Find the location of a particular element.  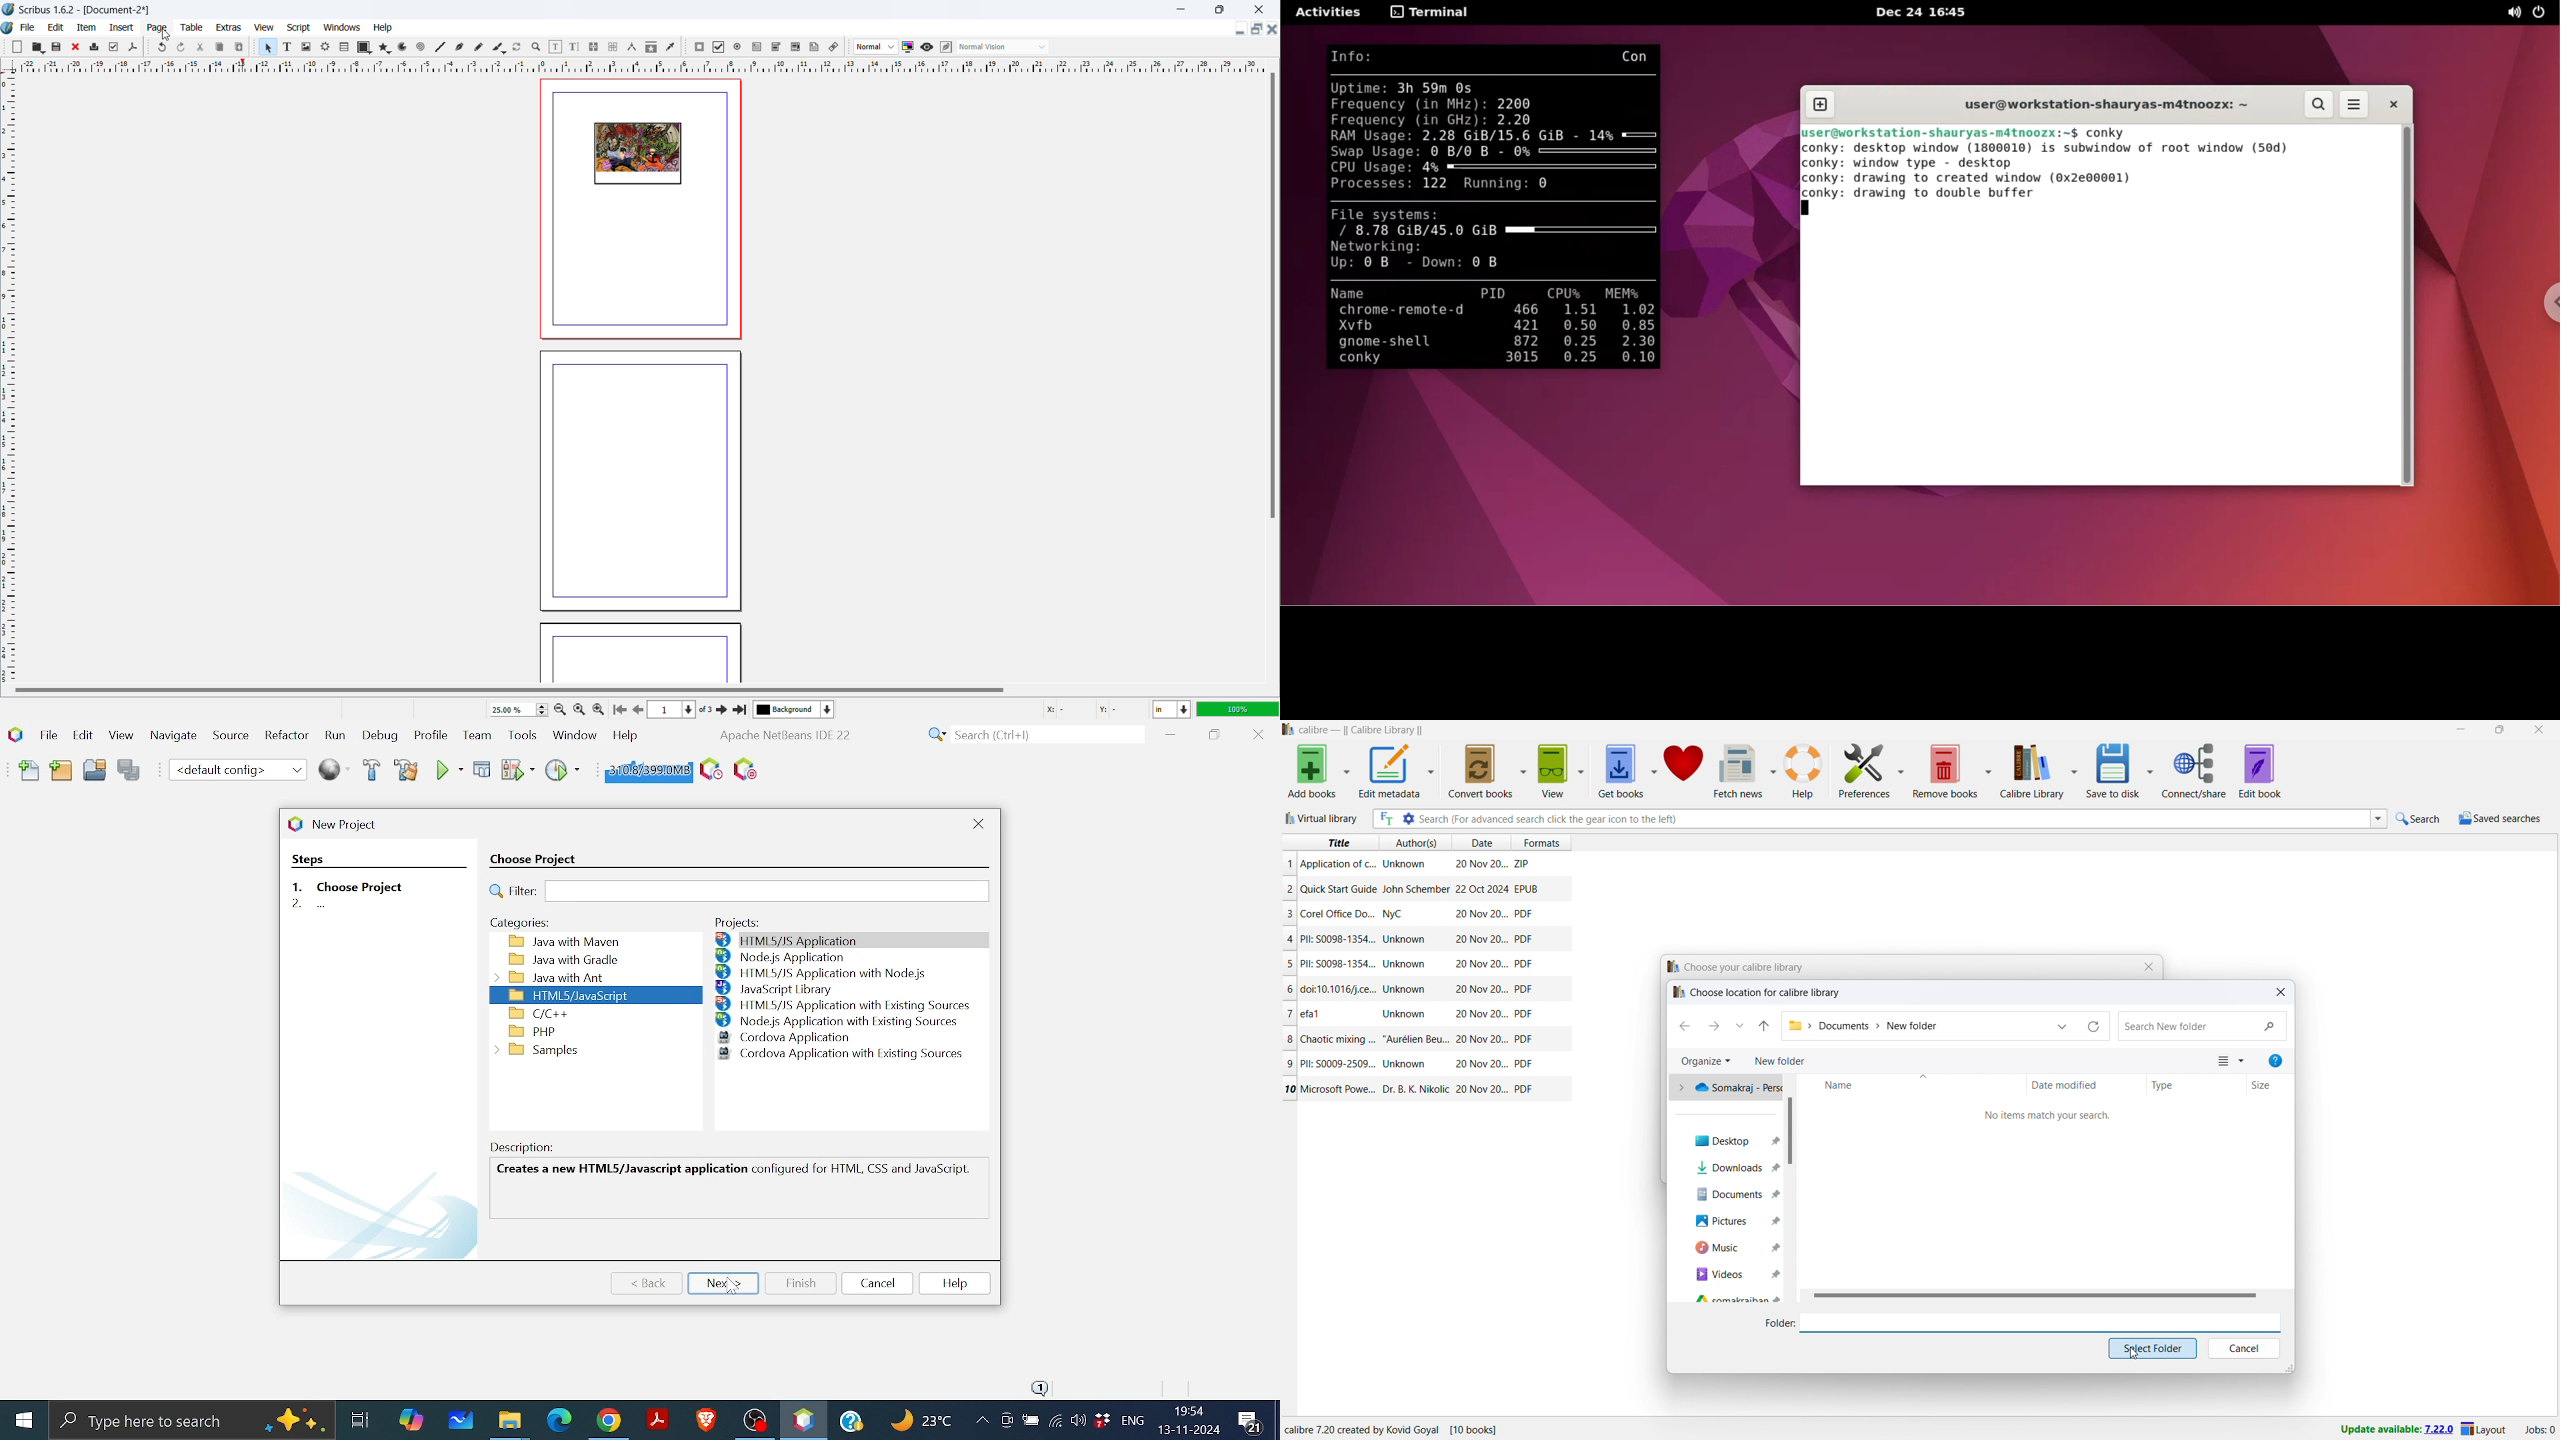

Help is located at coordinates (625, 734).